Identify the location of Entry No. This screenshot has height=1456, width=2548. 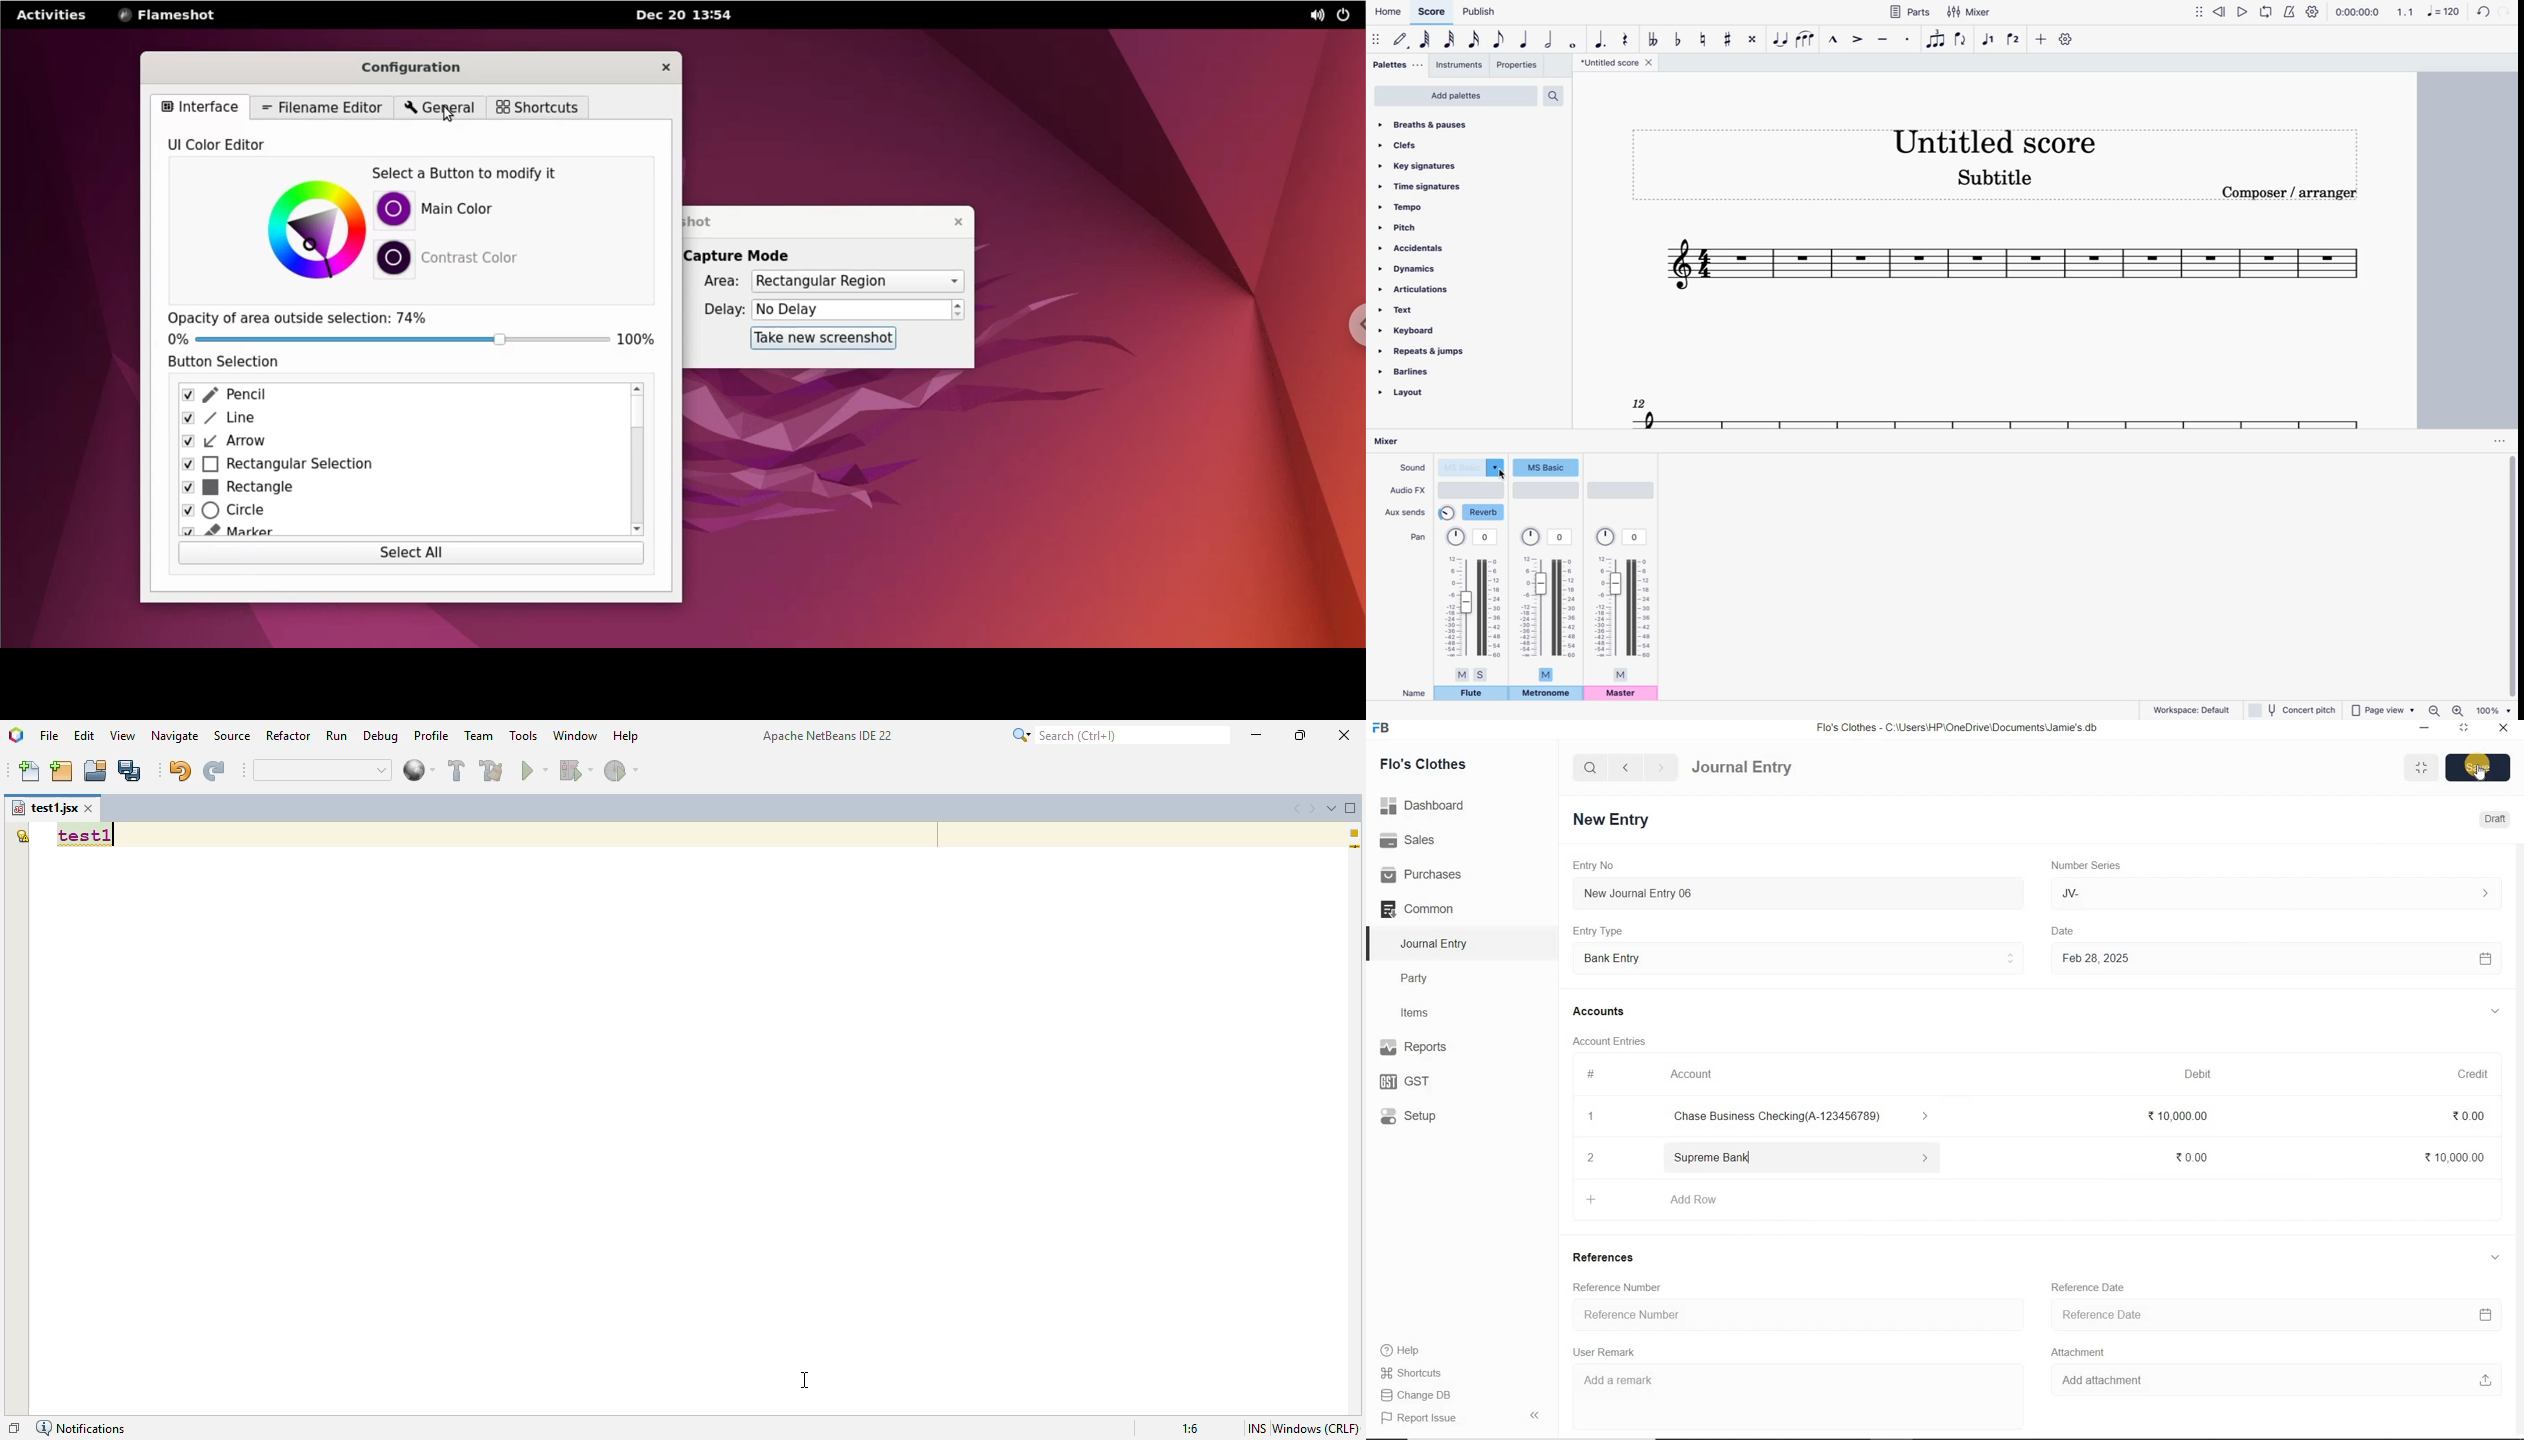
(1596, 866).